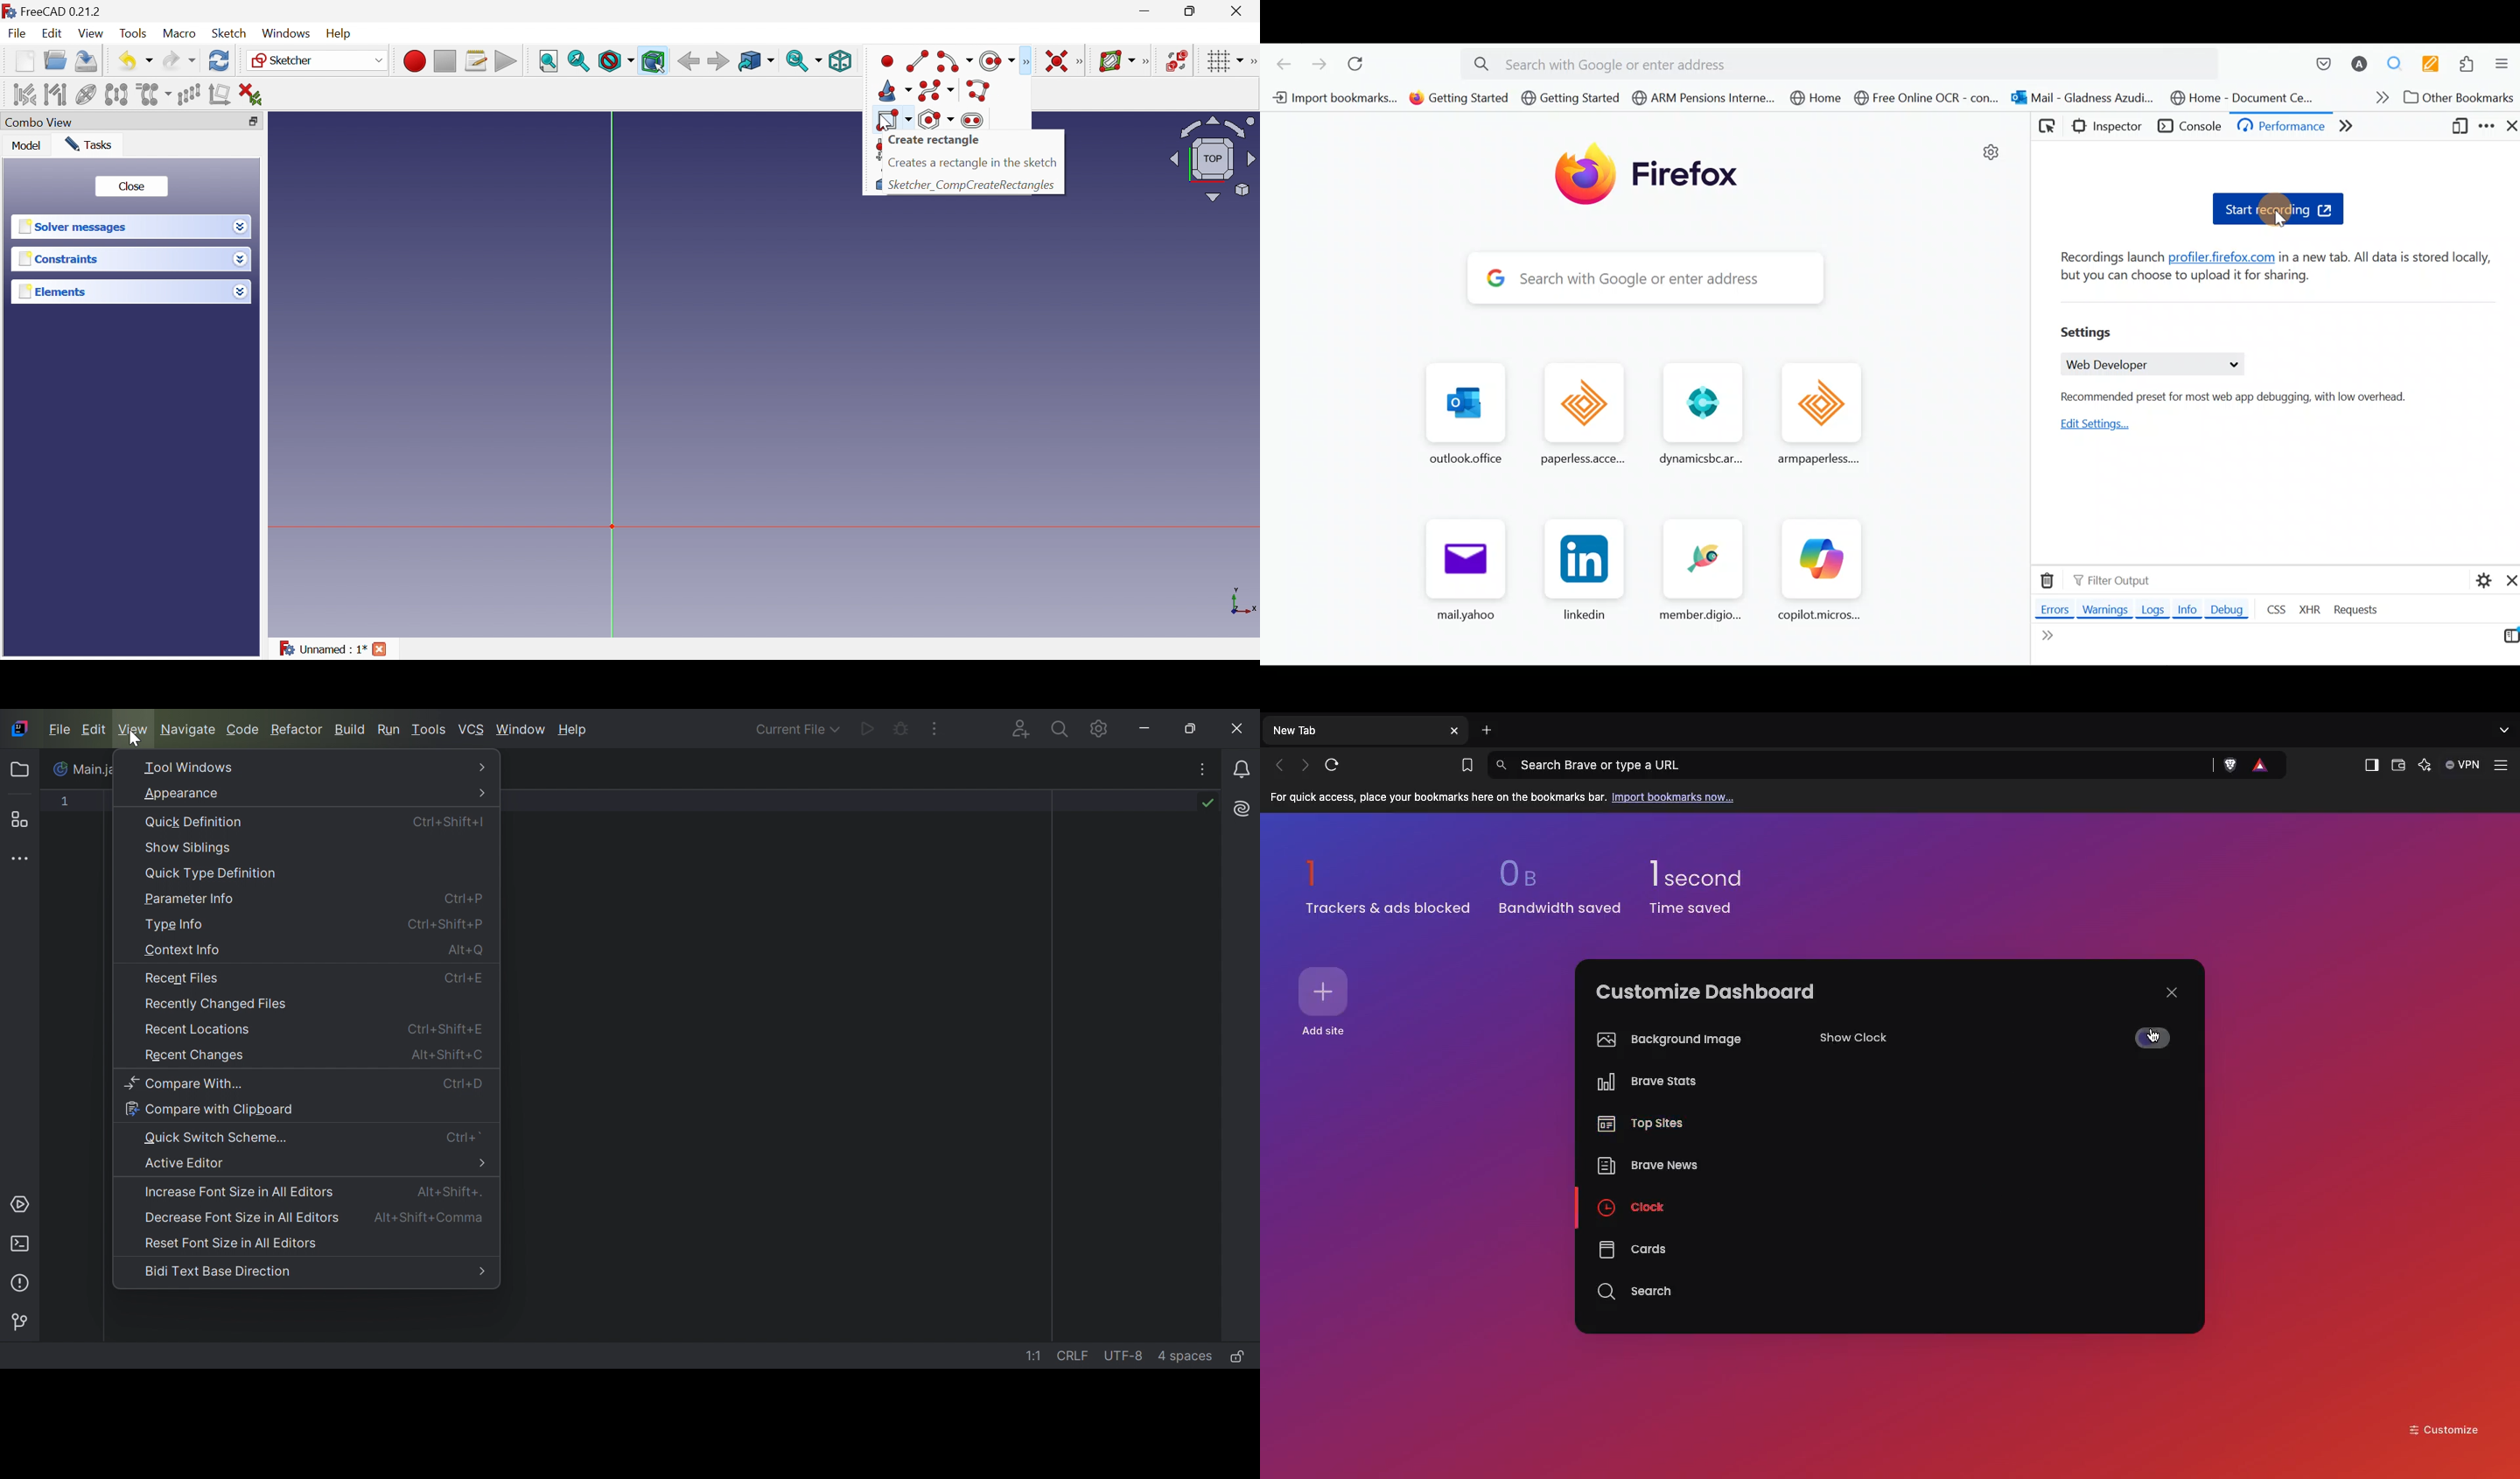 The image size is (2520, 1484). What do you see at coordinates (1178, 60) in the screenshot?
I see `Switch space` at bounding box center [1178, 60].